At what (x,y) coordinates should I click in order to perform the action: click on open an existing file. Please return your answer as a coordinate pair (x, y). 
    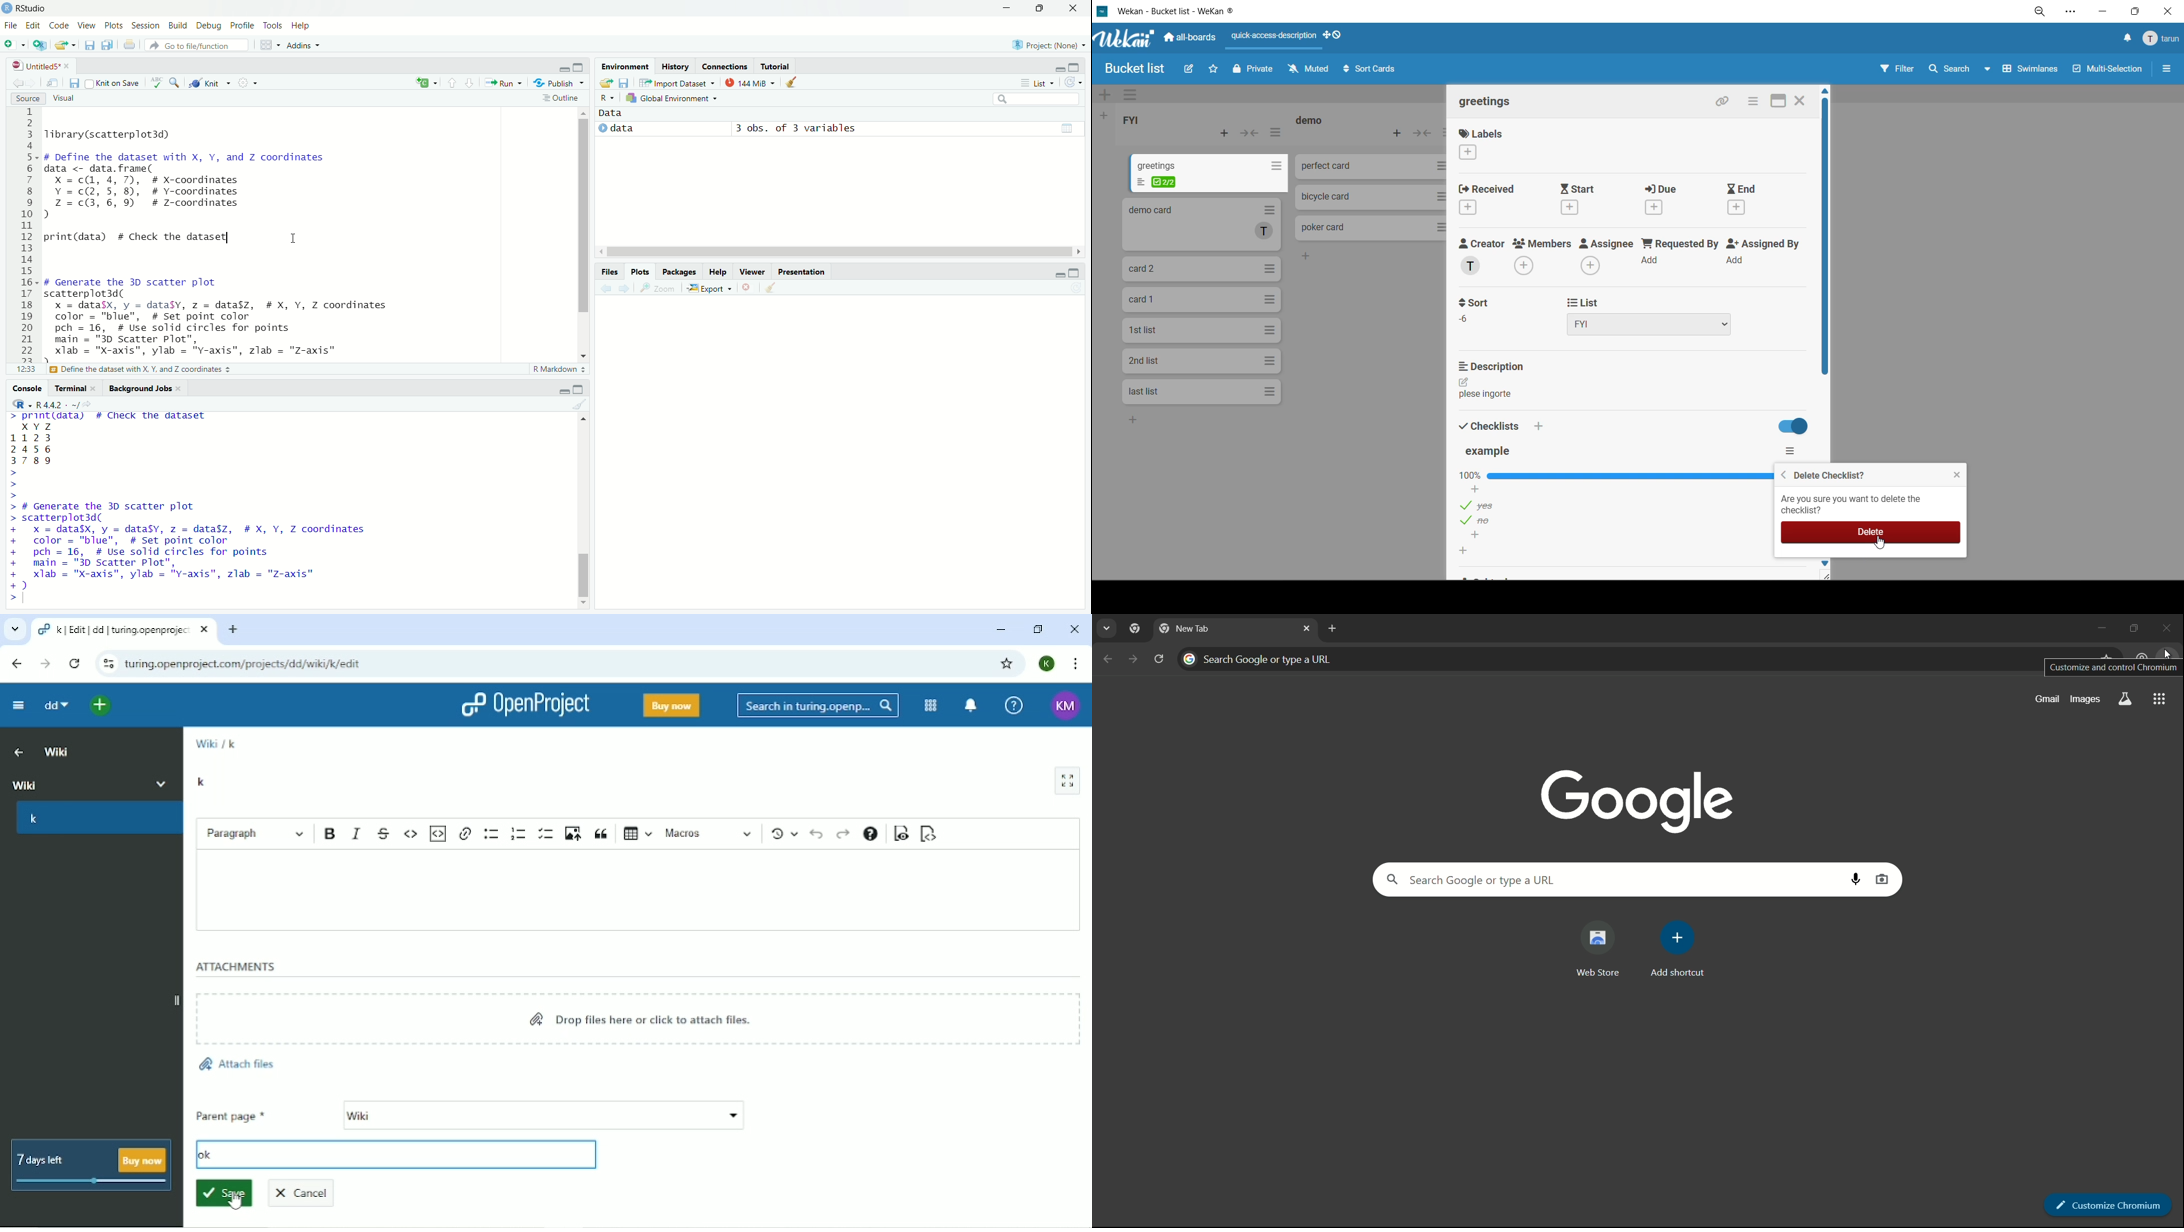
    Looking at the image, I should click on (67, 47).